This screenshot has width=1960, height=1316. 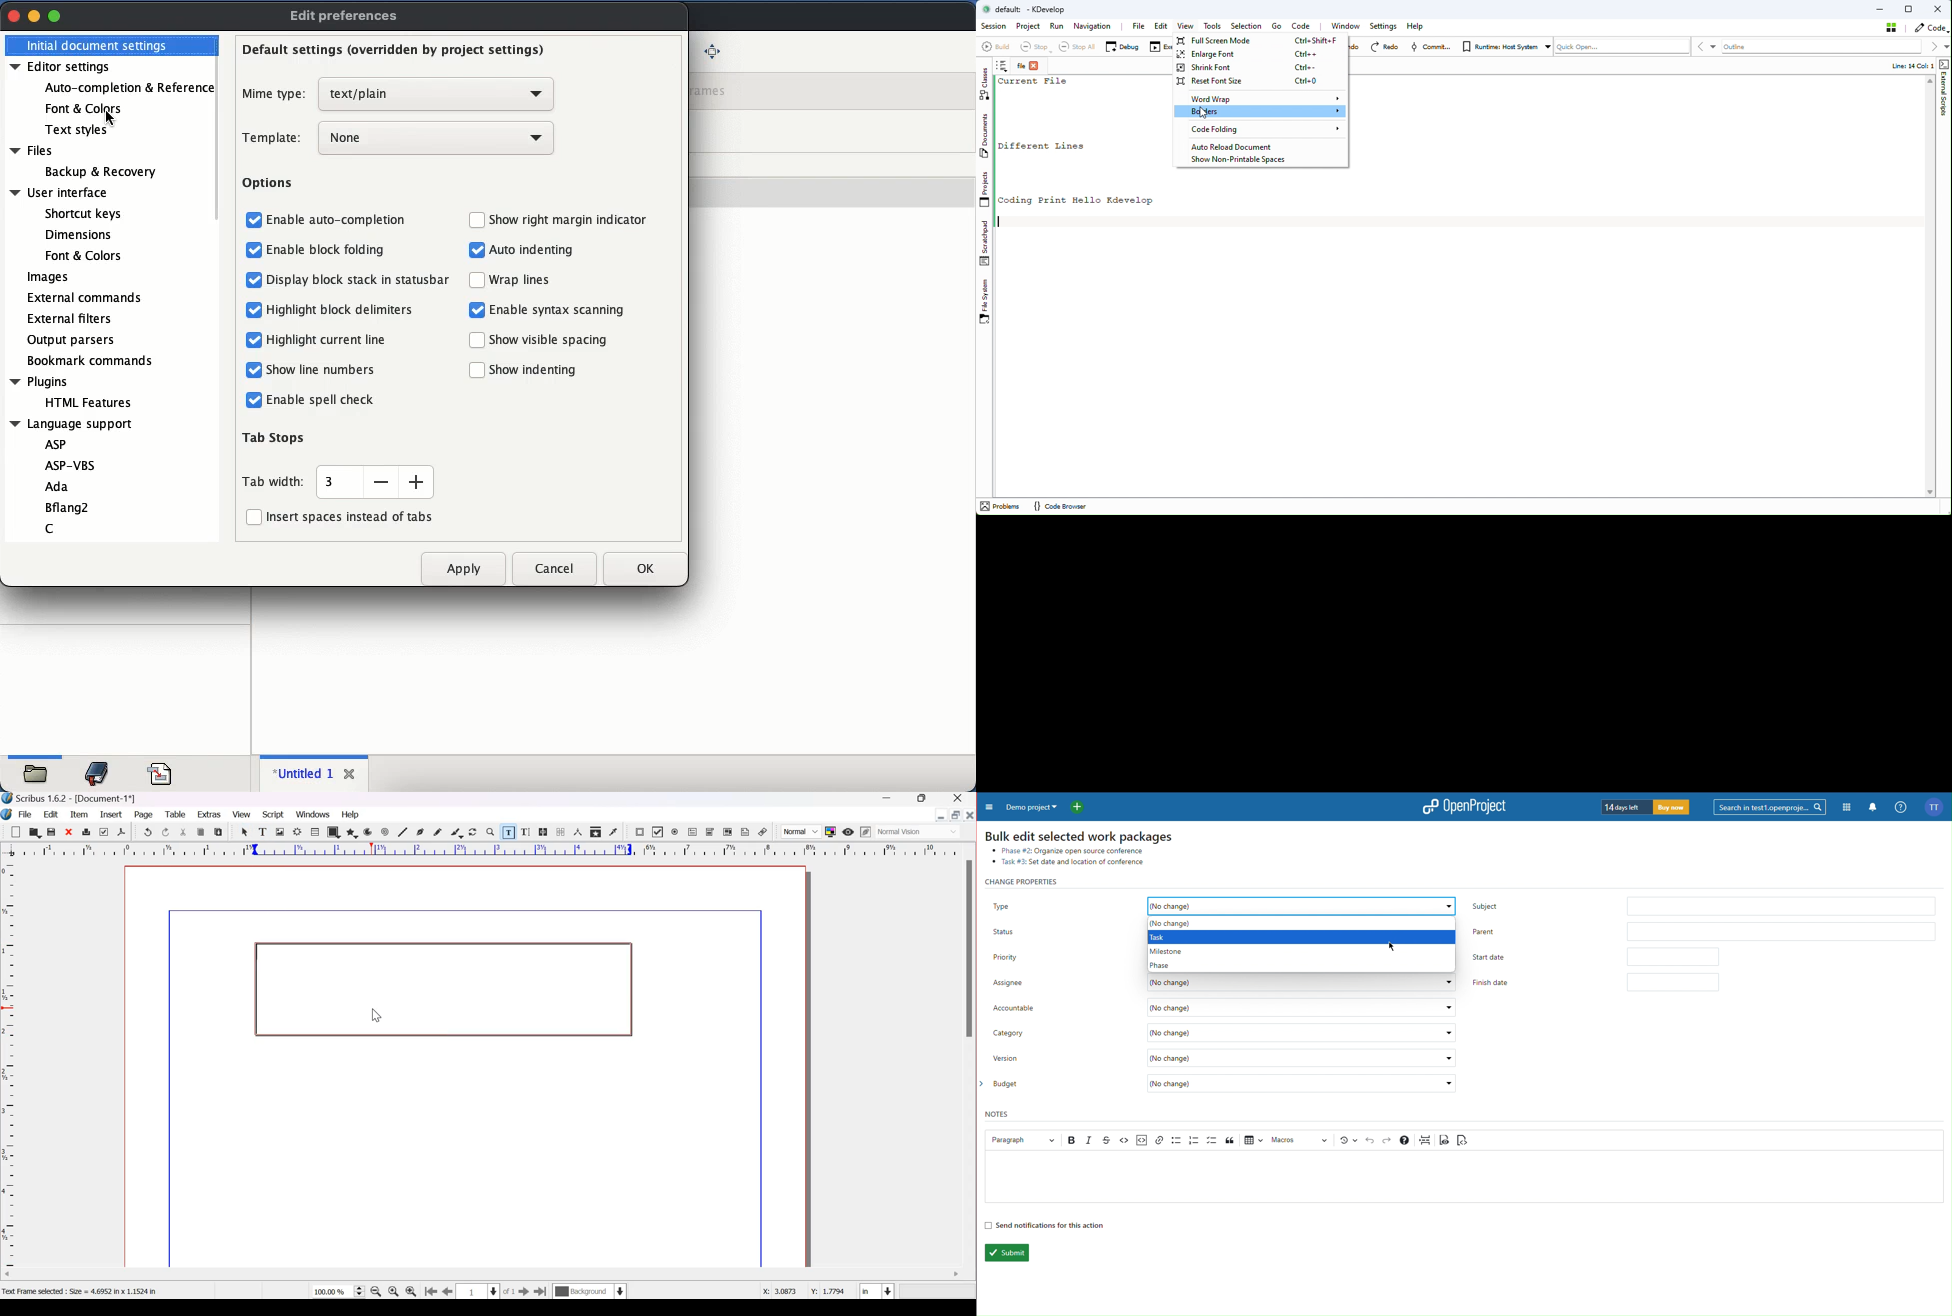 What do you see at coordinates (478, 1292) in the screenshot?
I see `Select the current page` at bounding box center [478, 1292].